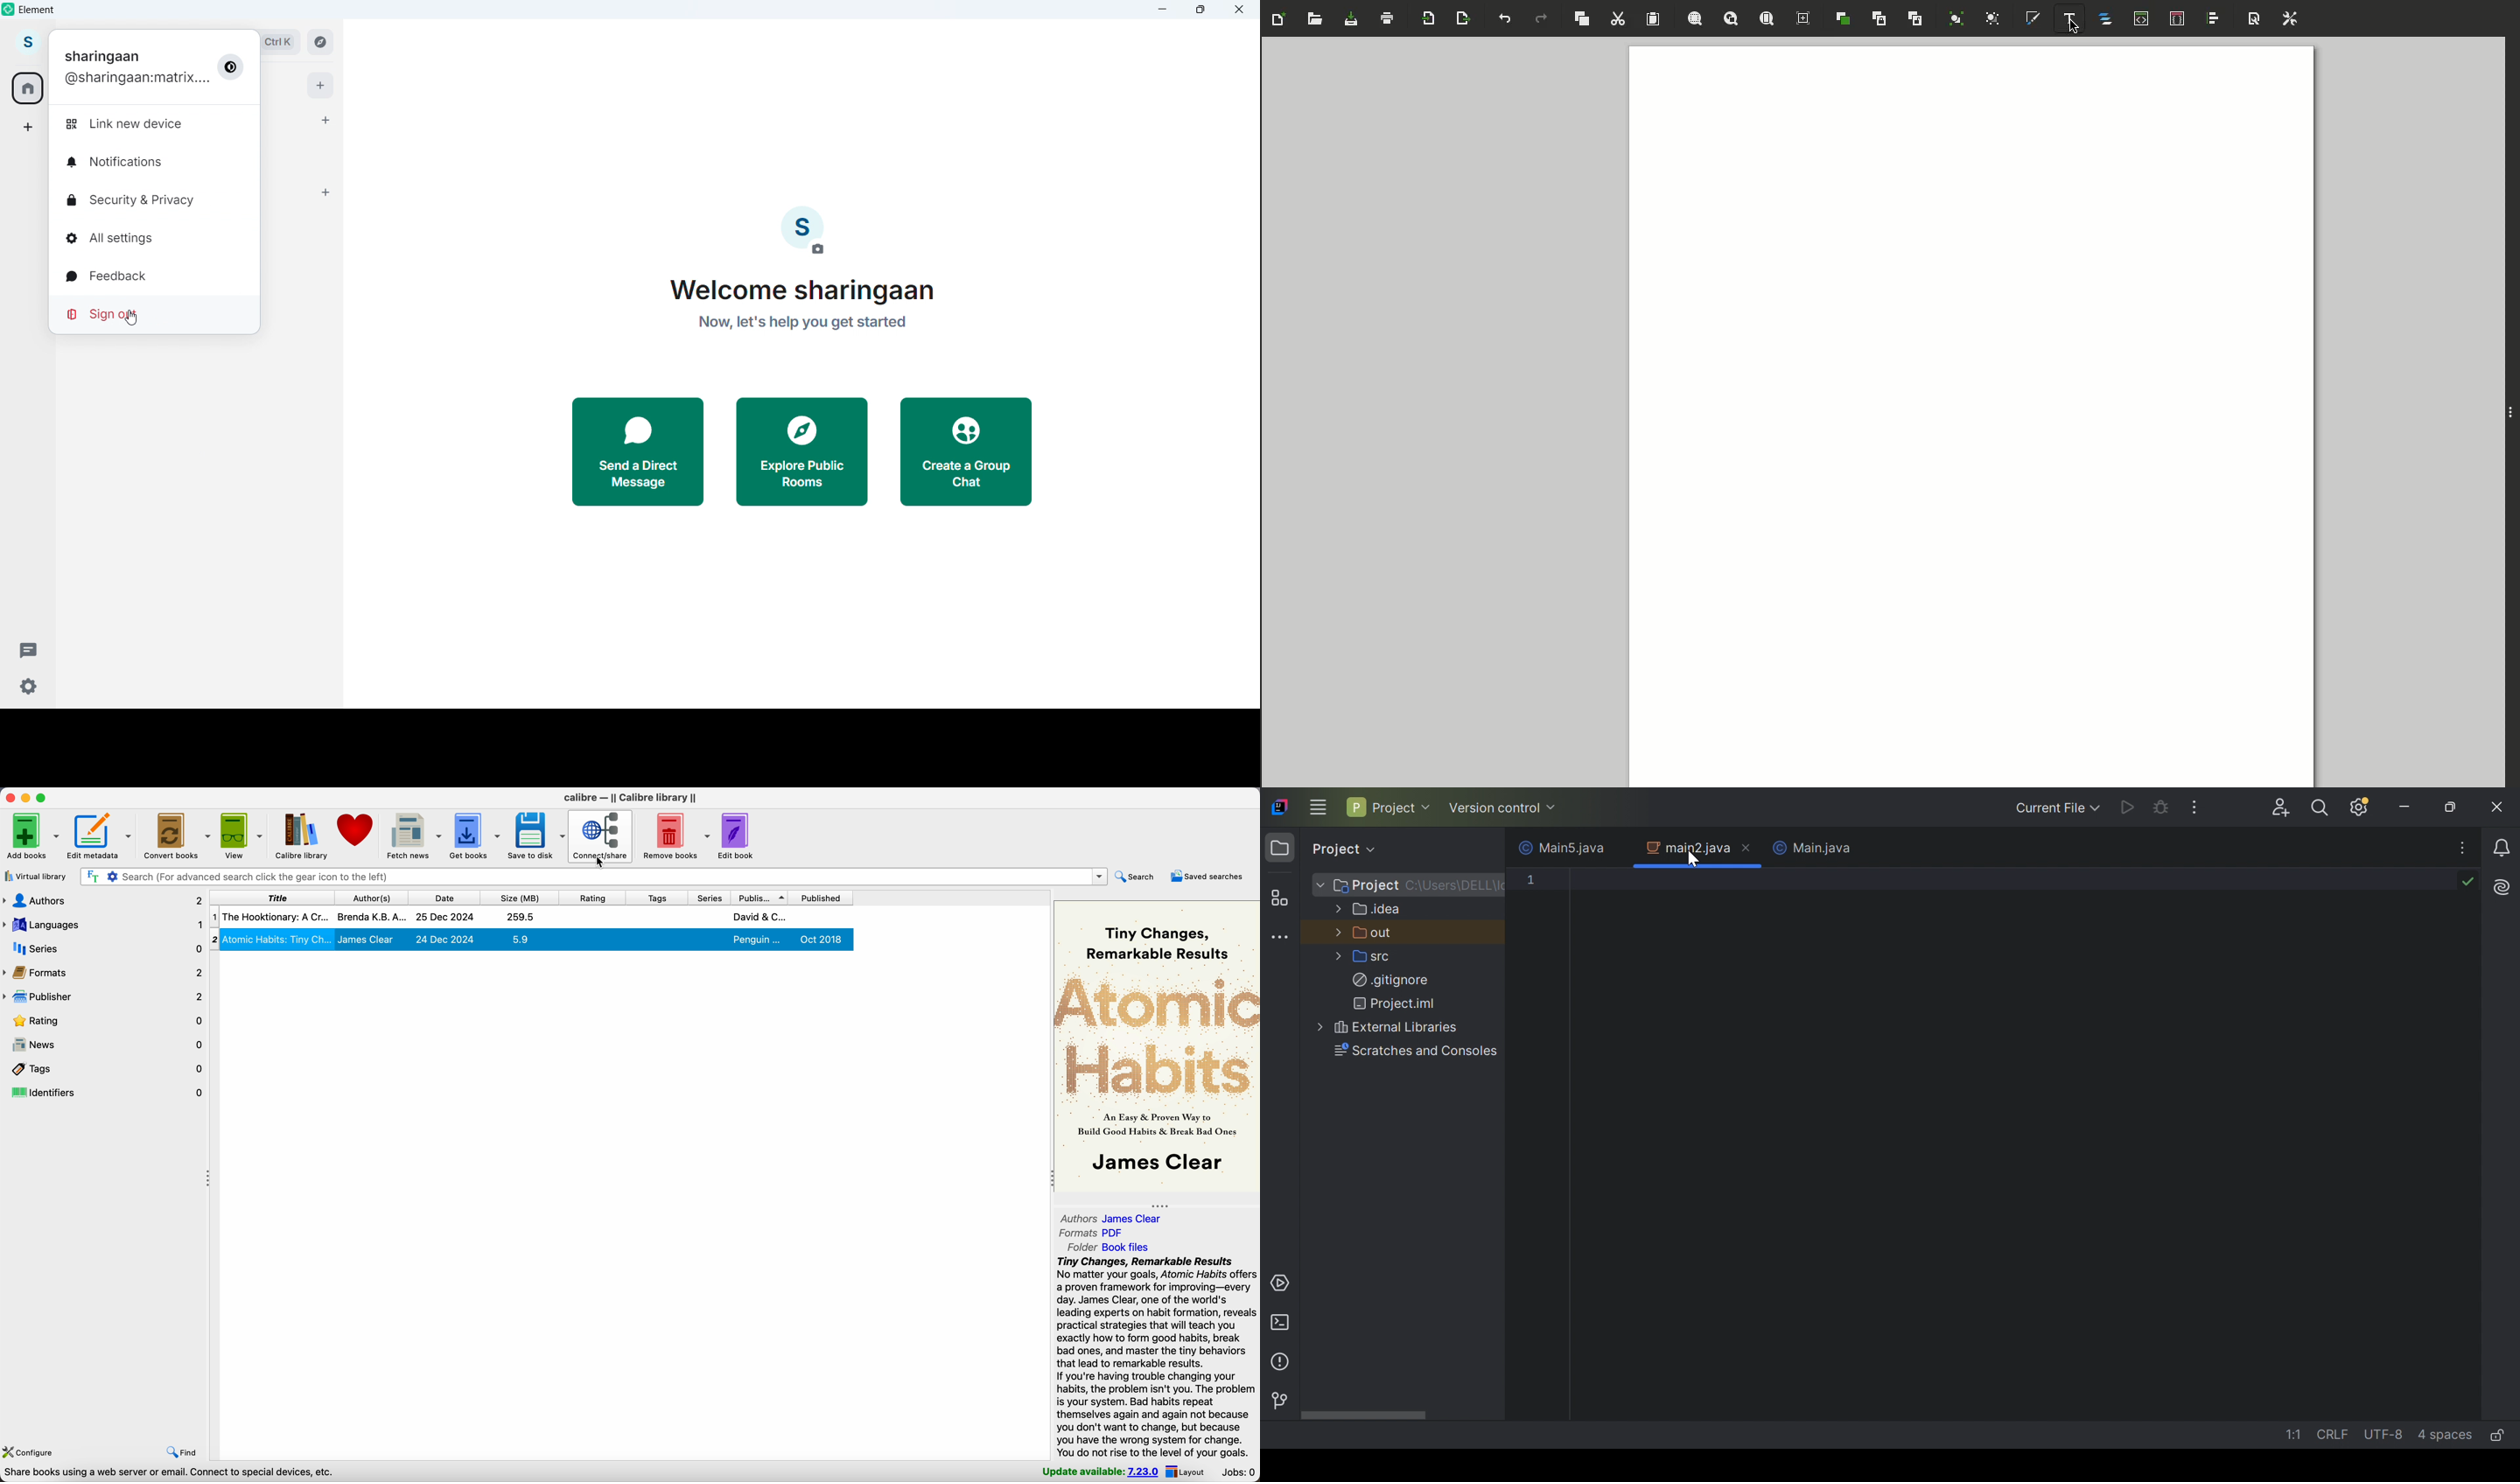 The height and width of the screenshot is (1484, 2520). I want to click on Brenda K.B.A., so click(372, 916).